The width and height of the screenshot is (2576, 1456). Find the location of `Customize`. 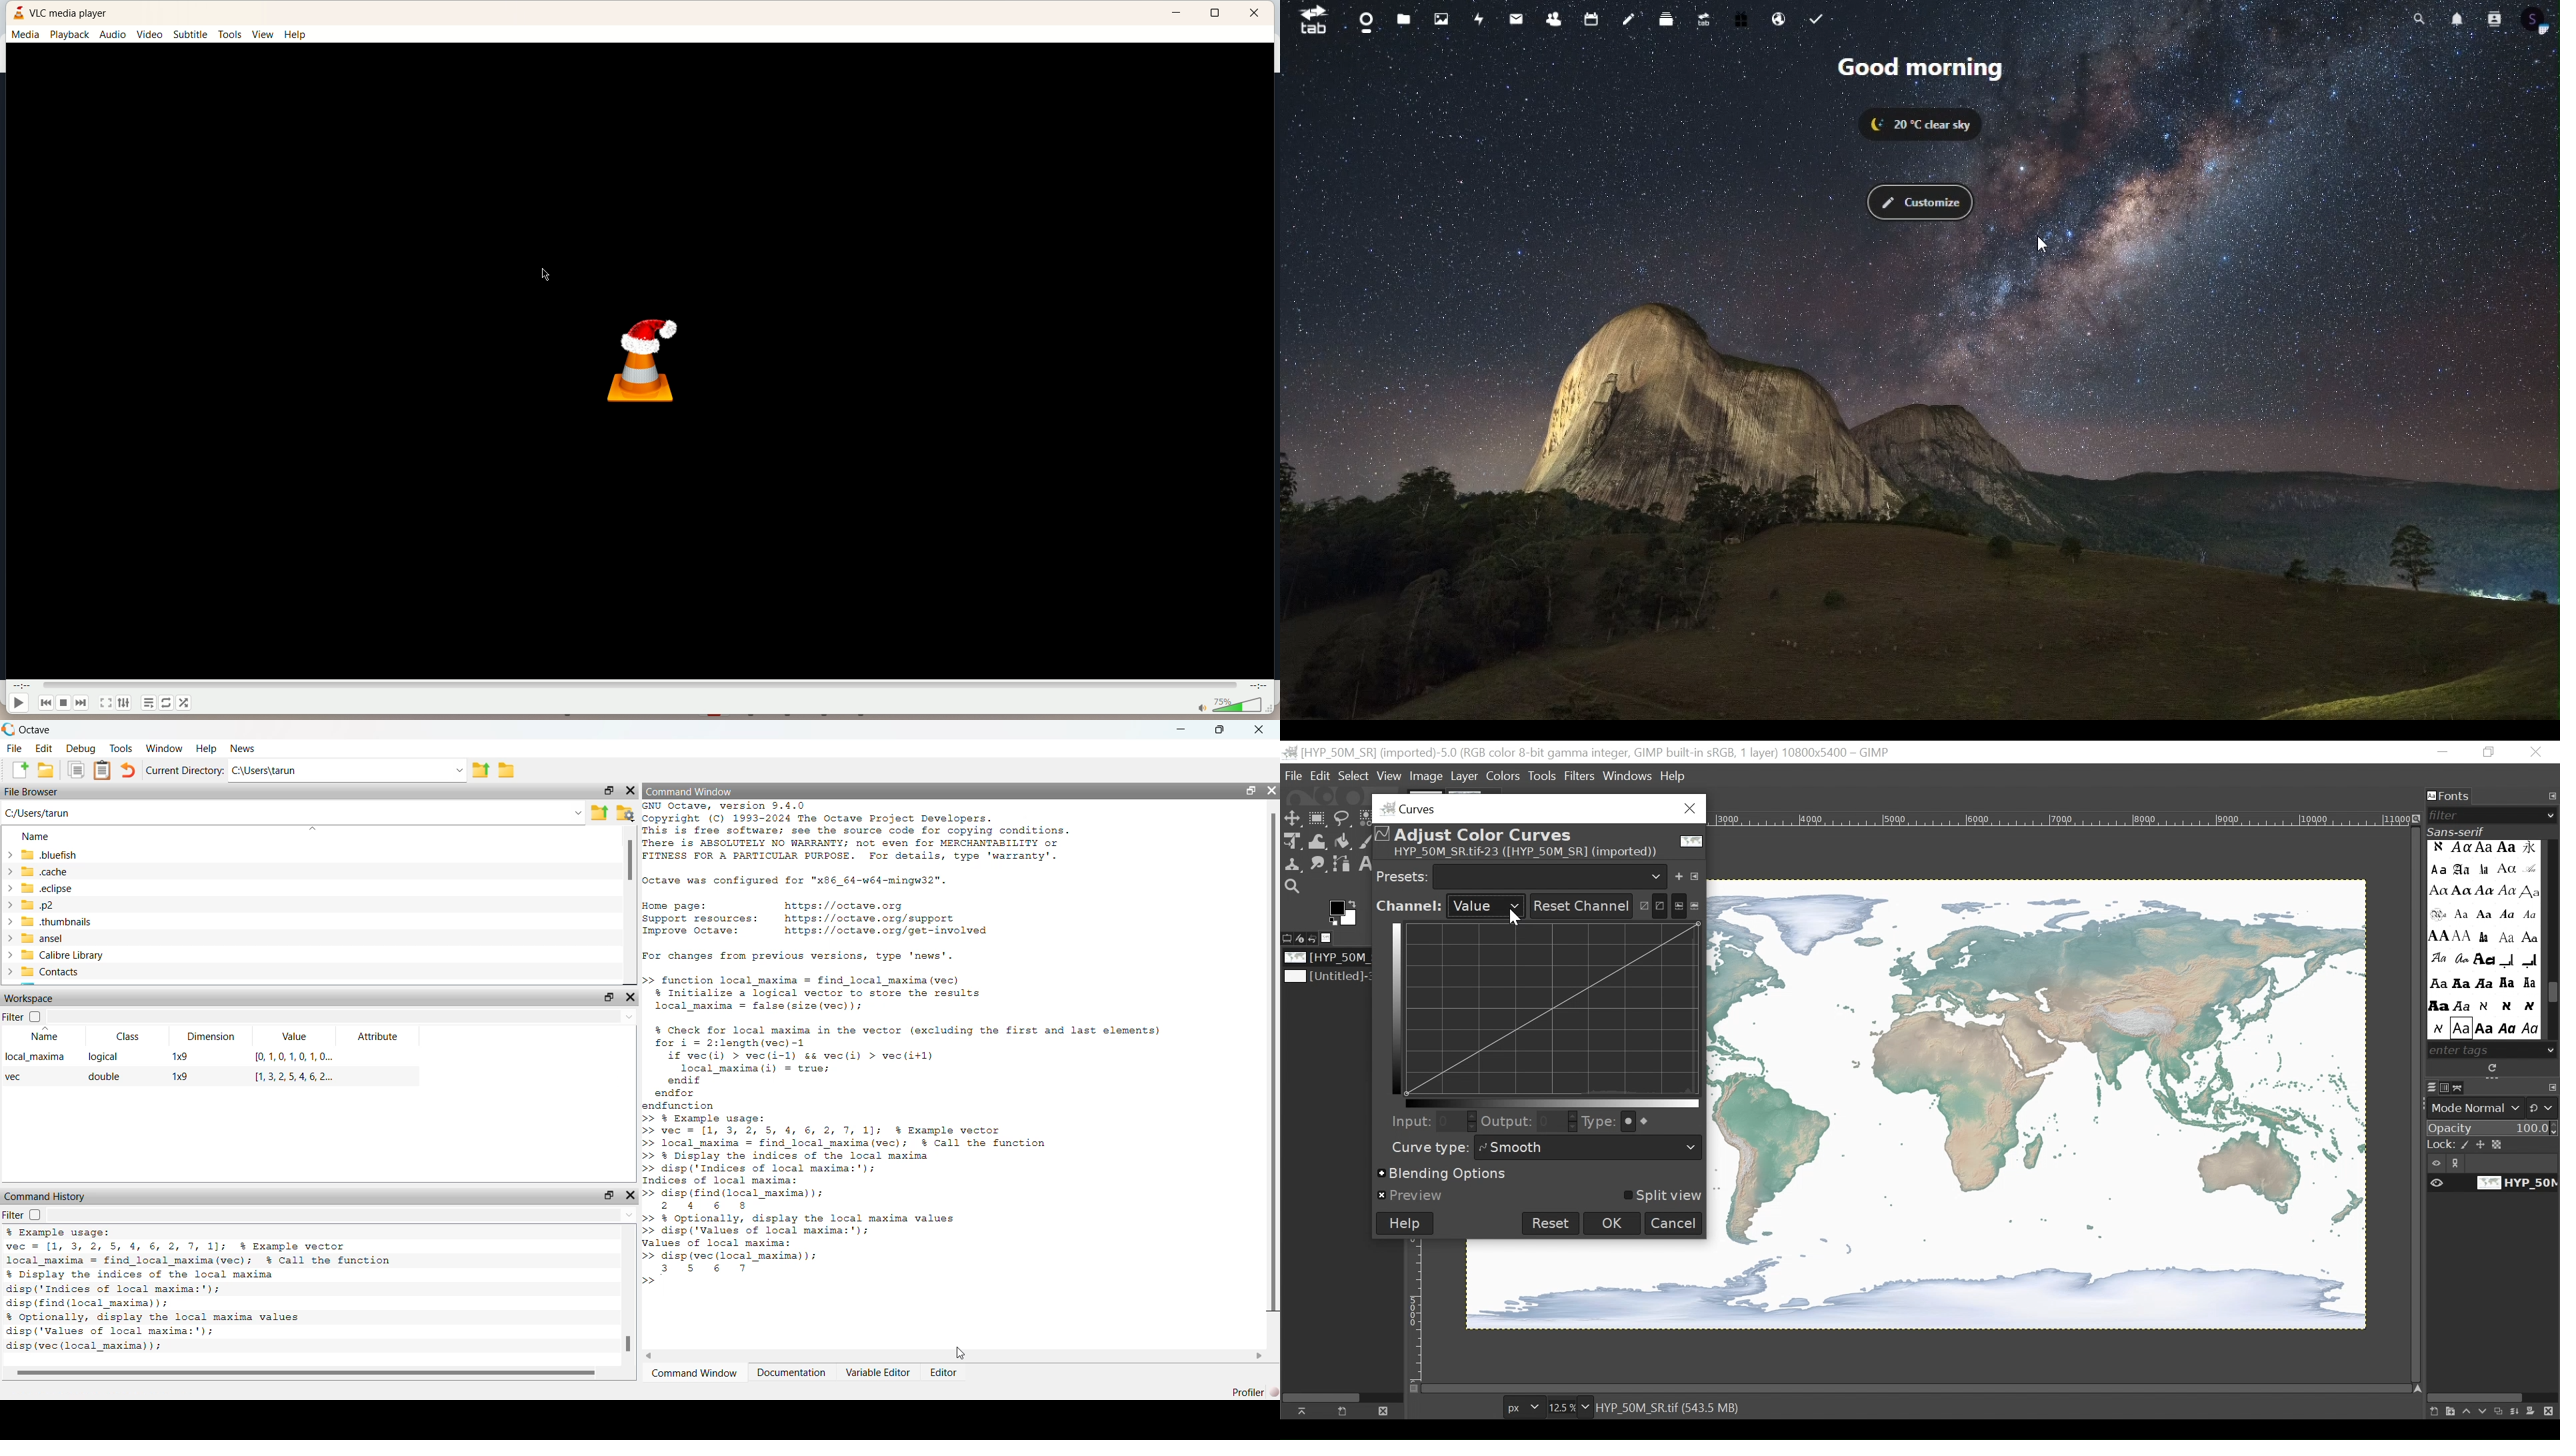

Customize is located at coordinates (1919, 203).